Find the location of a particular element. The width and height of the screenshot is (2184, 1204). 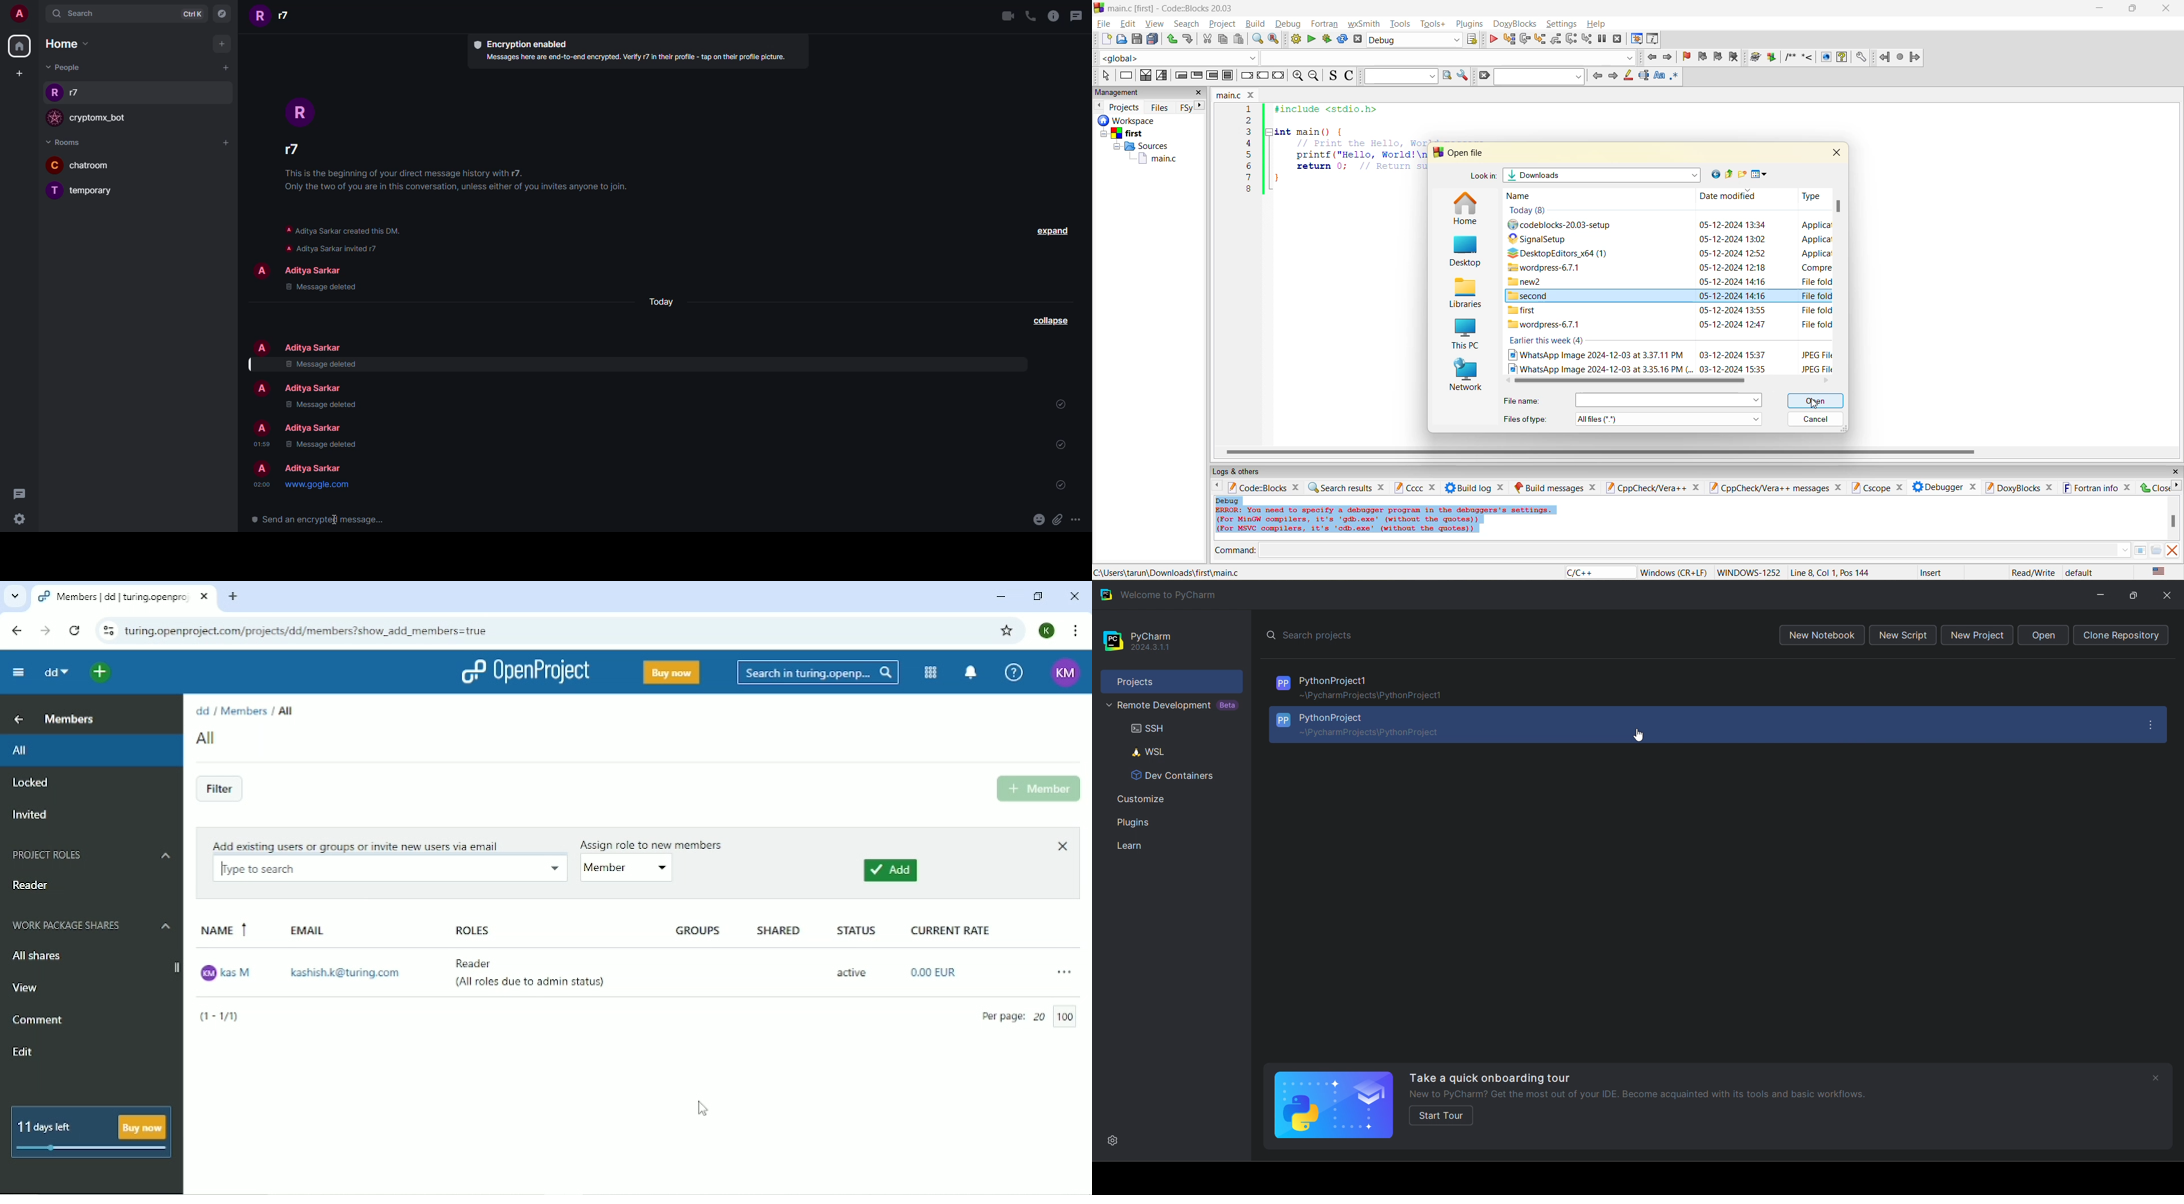

bot is located at coordinates (104, 119).